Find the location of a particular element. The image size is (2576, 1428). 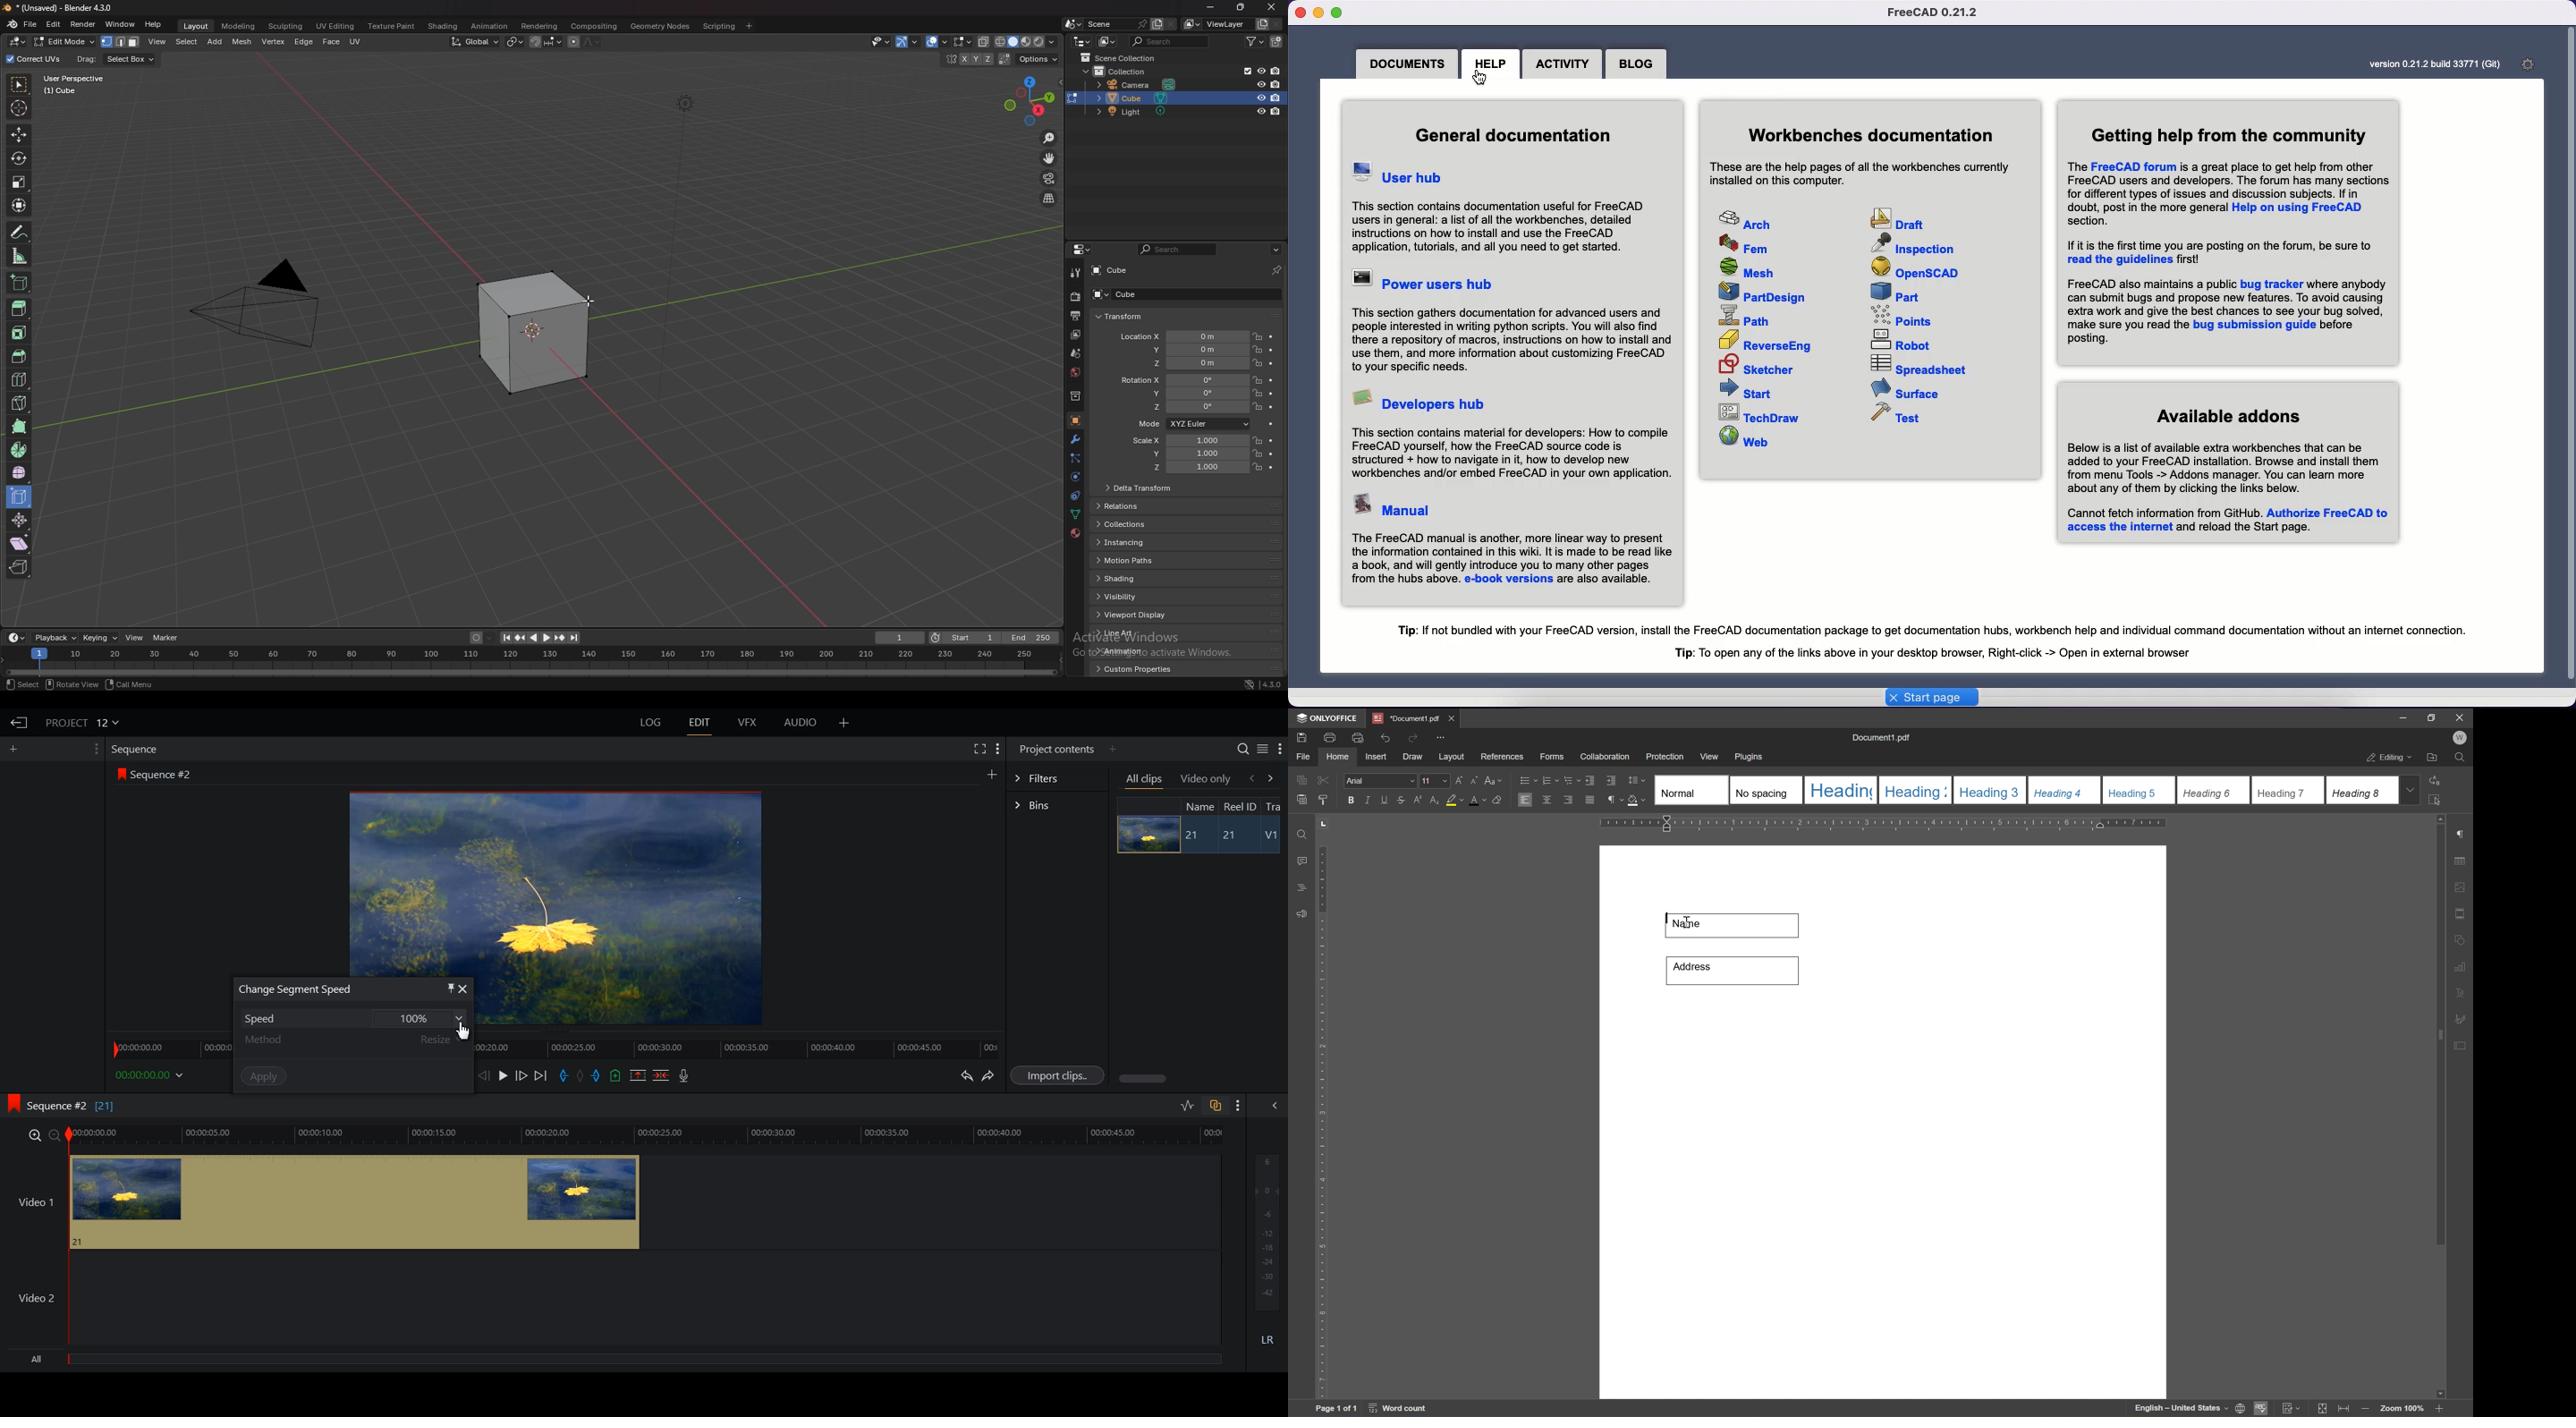

Tip is located at coordinates (1931, 652).